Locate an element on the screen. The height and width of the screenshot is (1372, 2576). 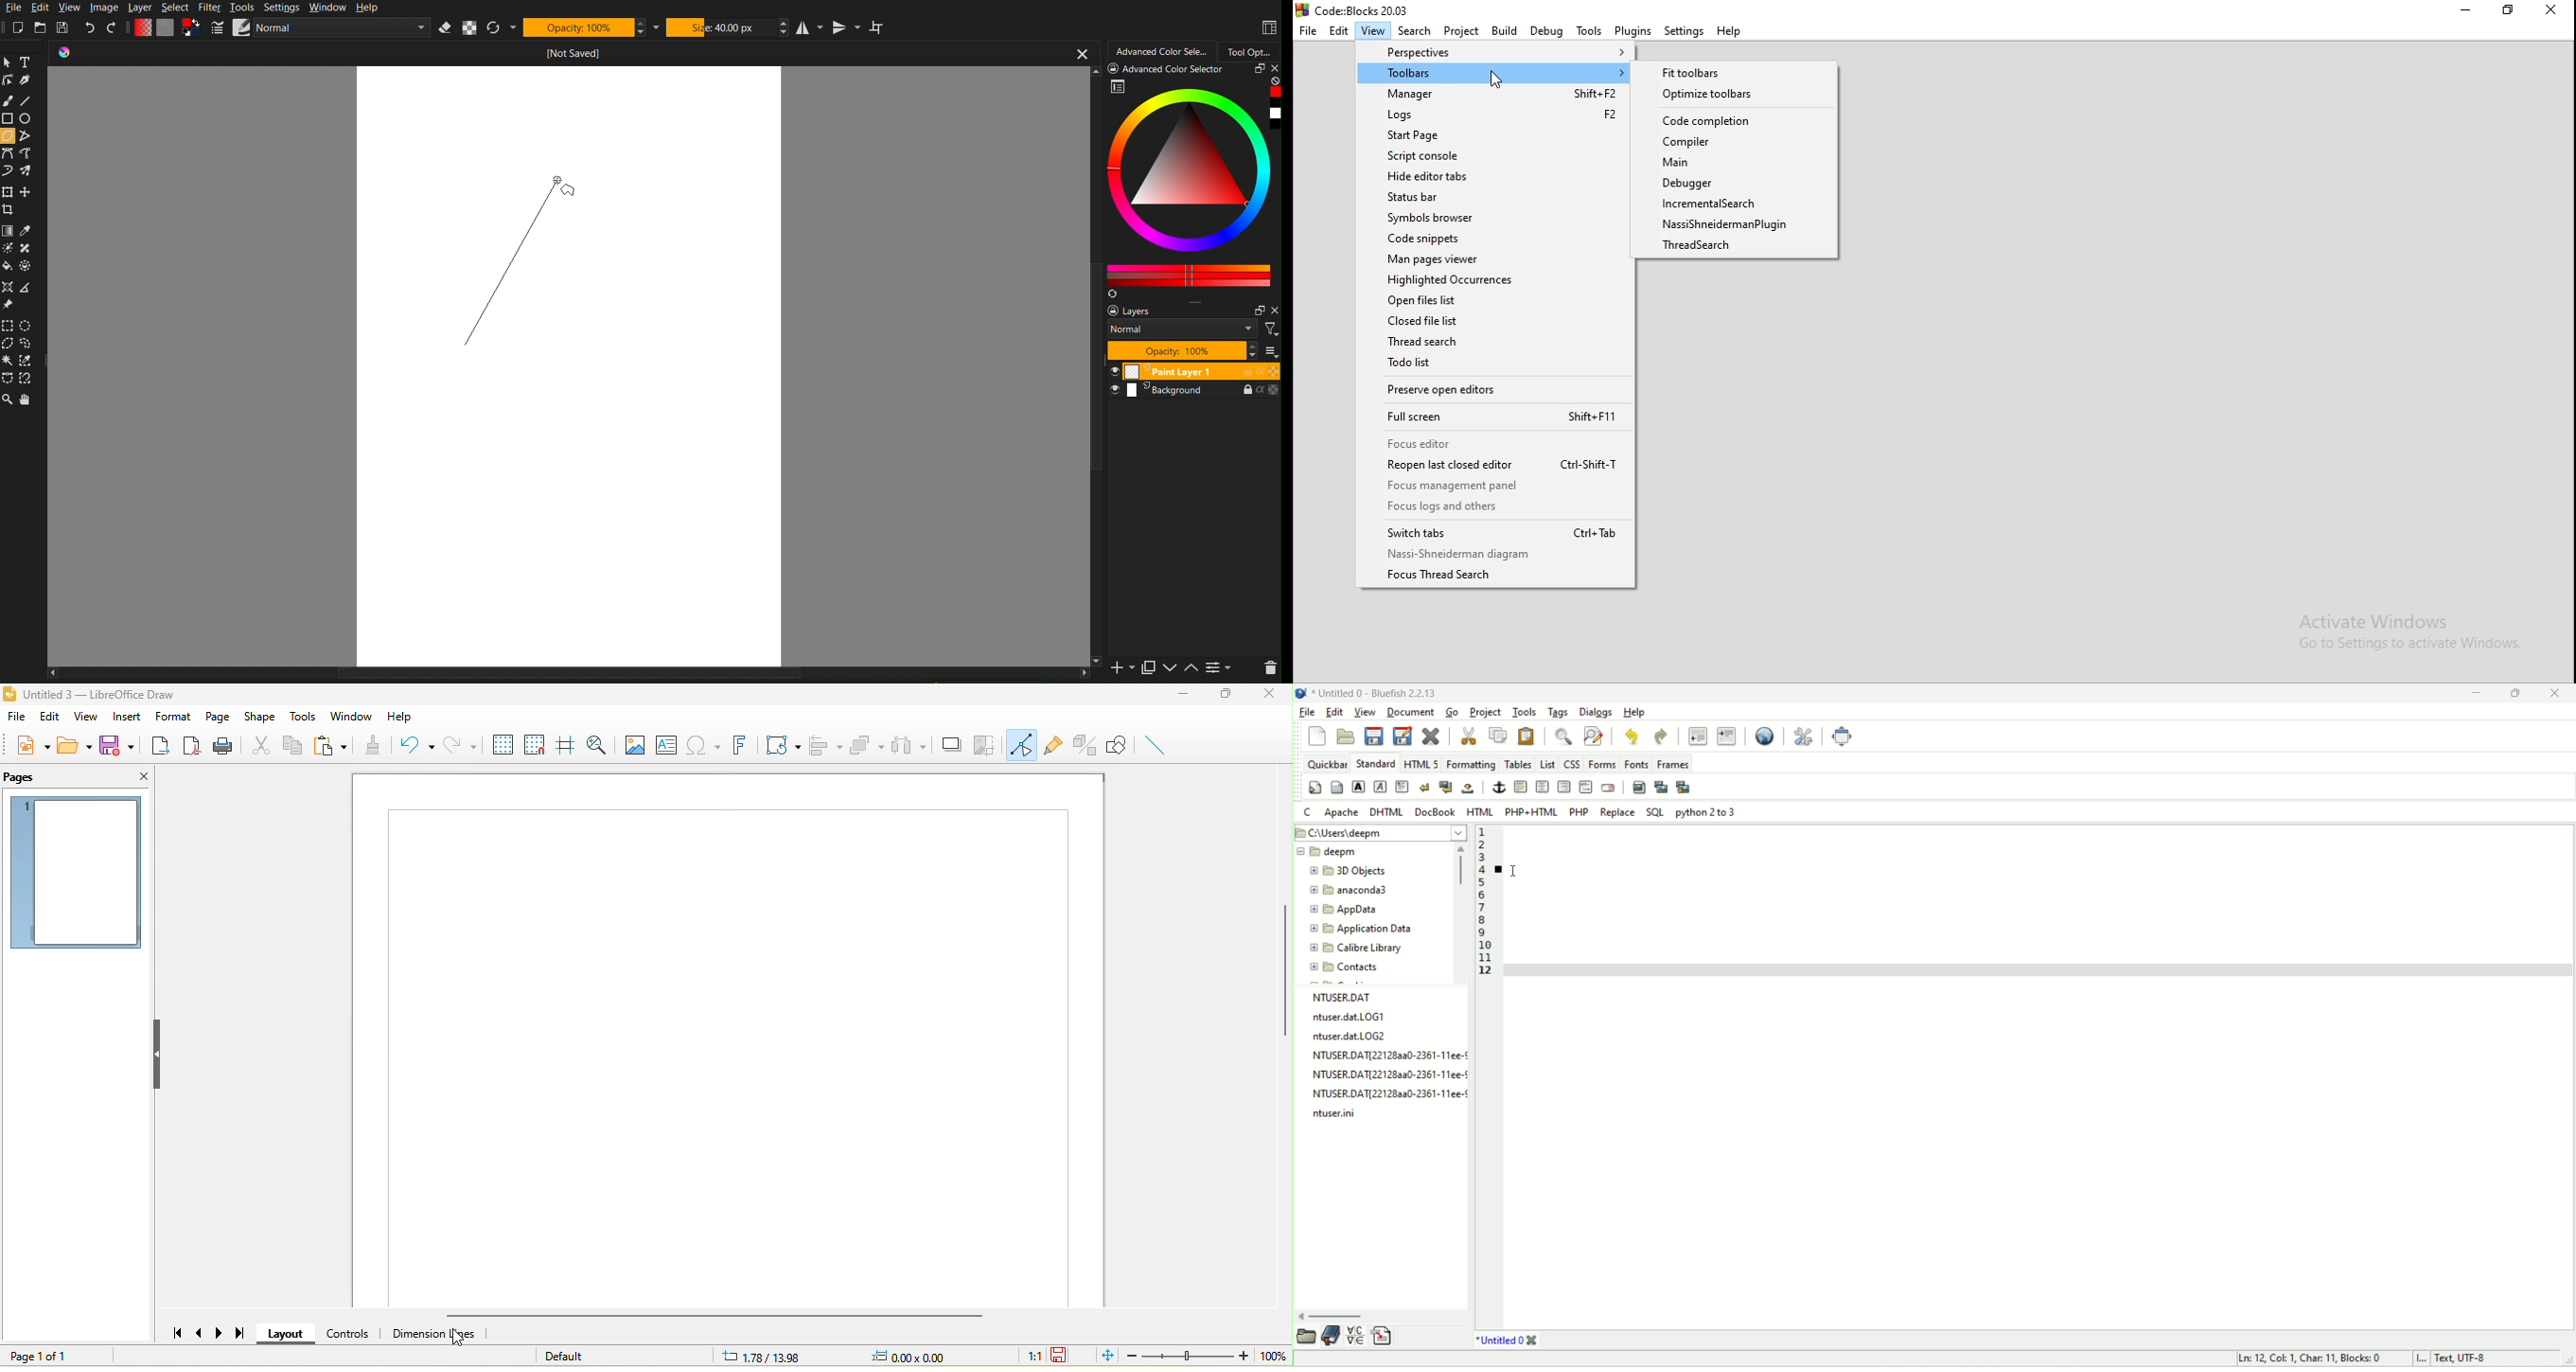
arrange is located at coordinates (868, 744).